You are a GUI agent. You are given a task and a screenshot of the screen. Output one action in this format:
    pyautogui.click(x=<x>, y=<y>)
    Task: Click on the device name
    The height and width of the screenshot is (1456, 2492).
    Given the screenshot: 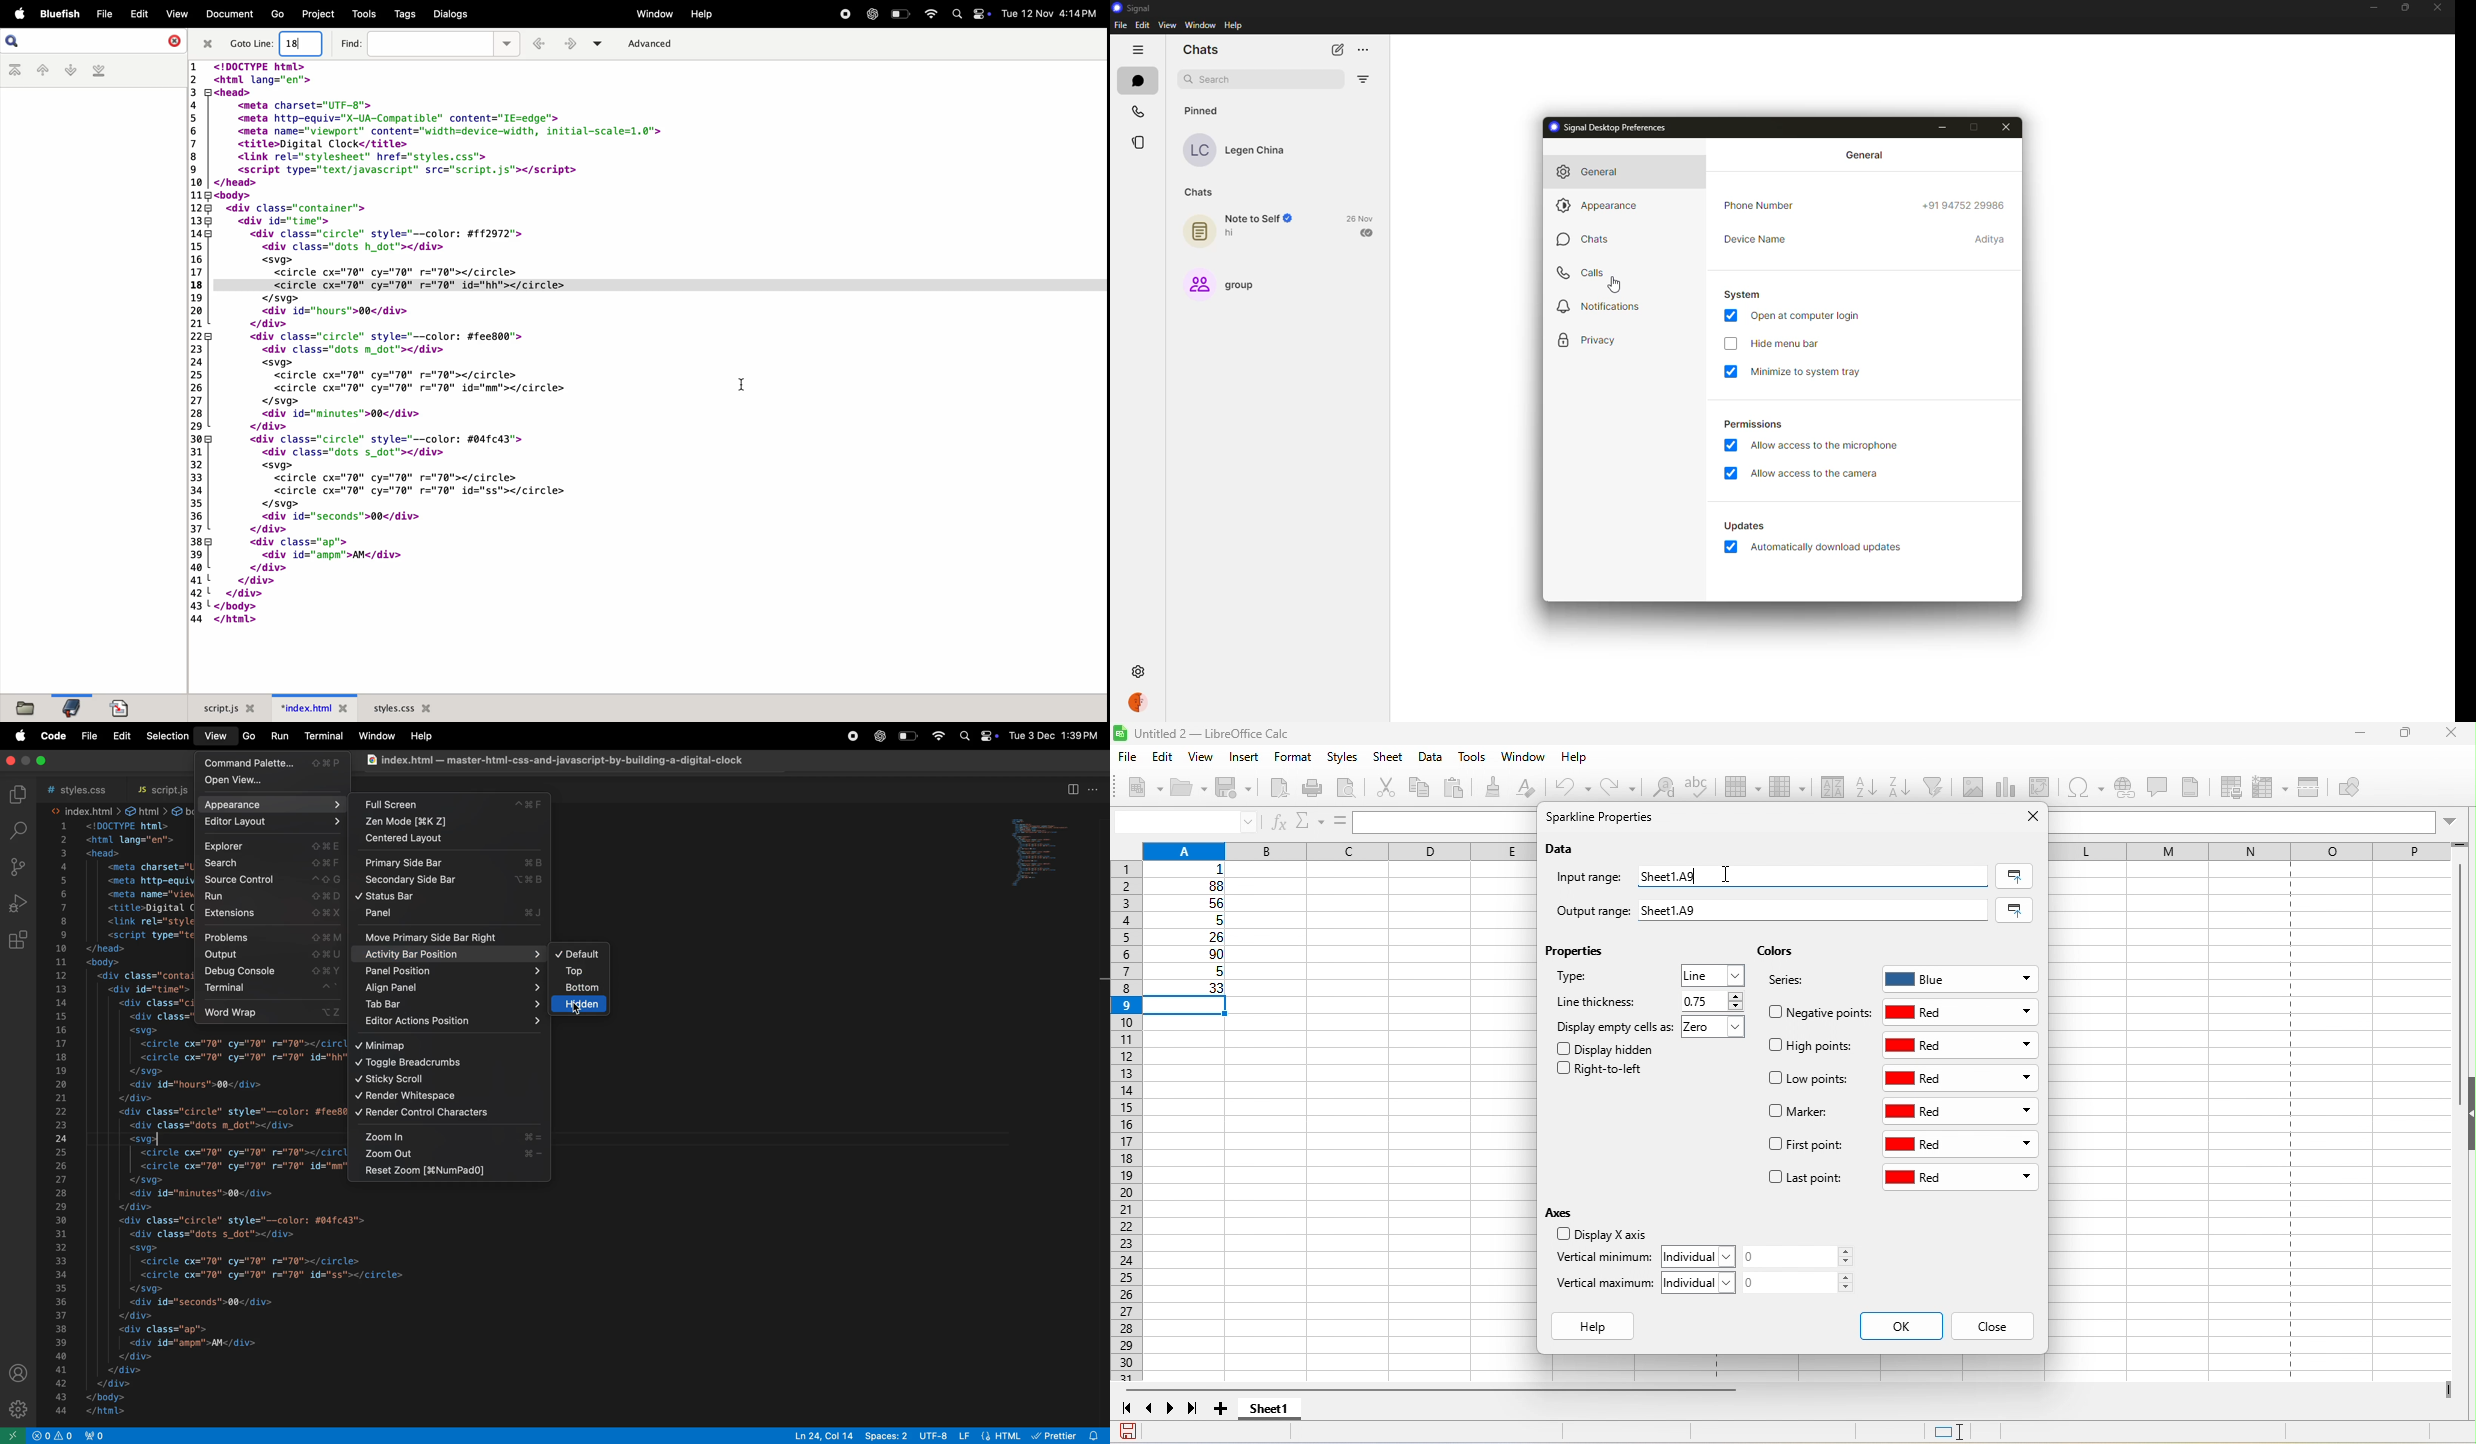 What is the action you would take?
    pyautogui.click(x=1756, y=238)
    